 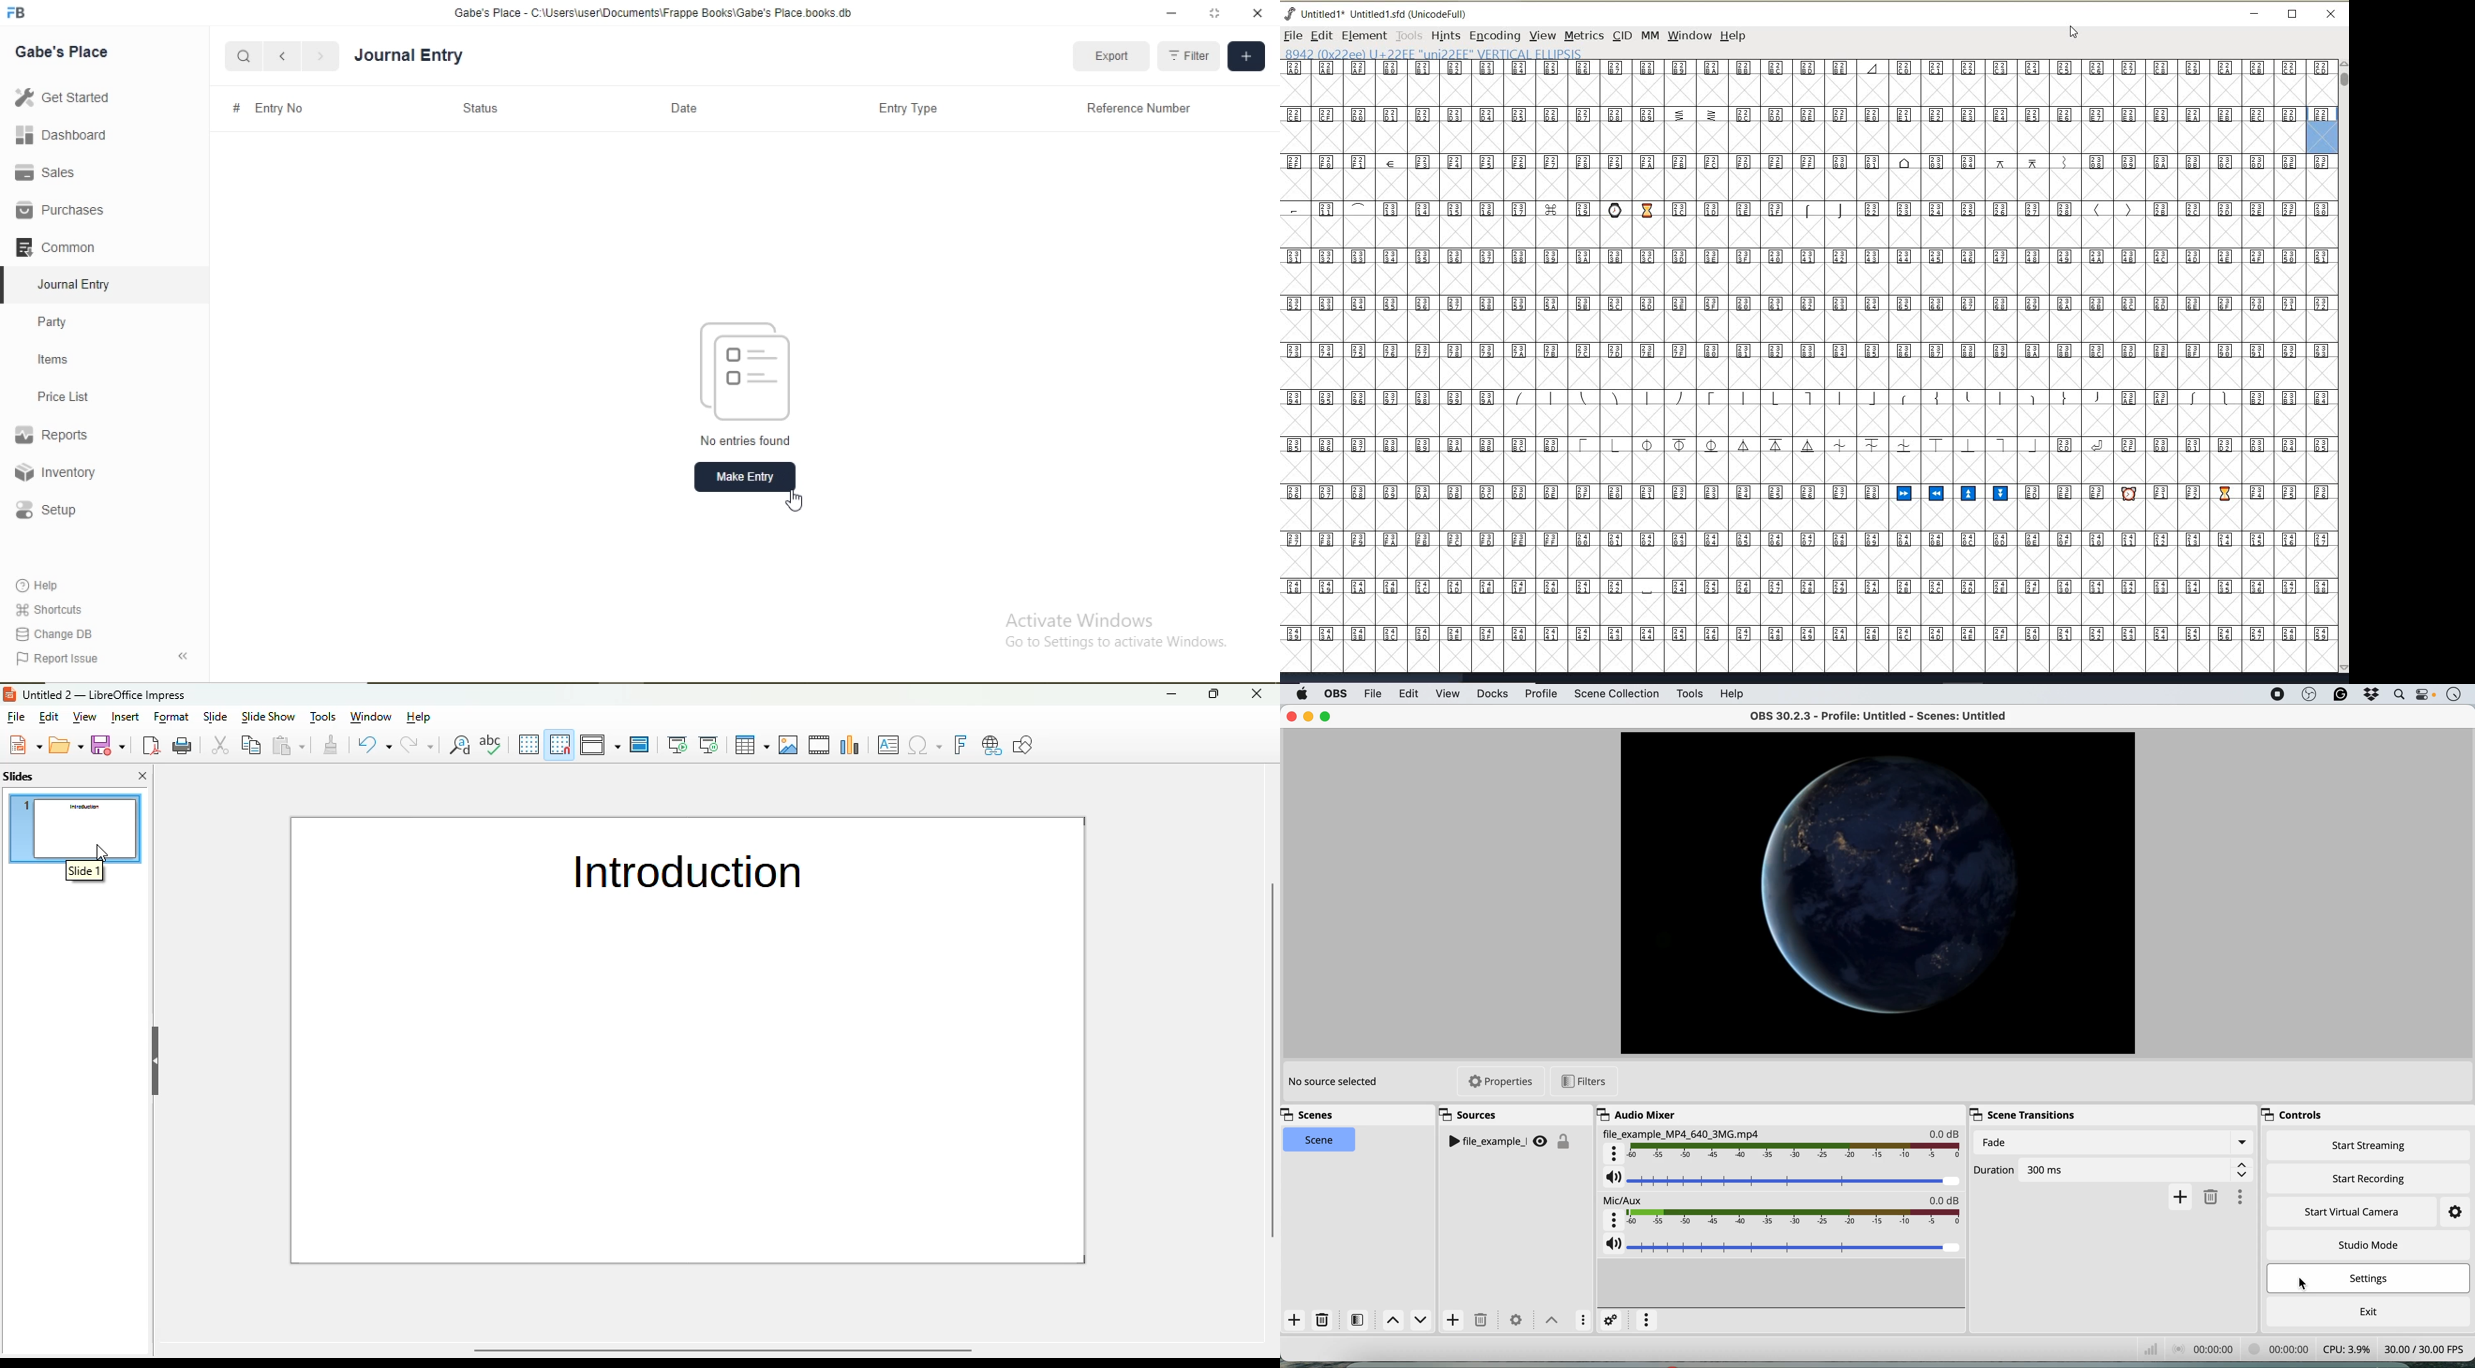 I want to click on switch between scenes, so click(x=1408, y=1321).